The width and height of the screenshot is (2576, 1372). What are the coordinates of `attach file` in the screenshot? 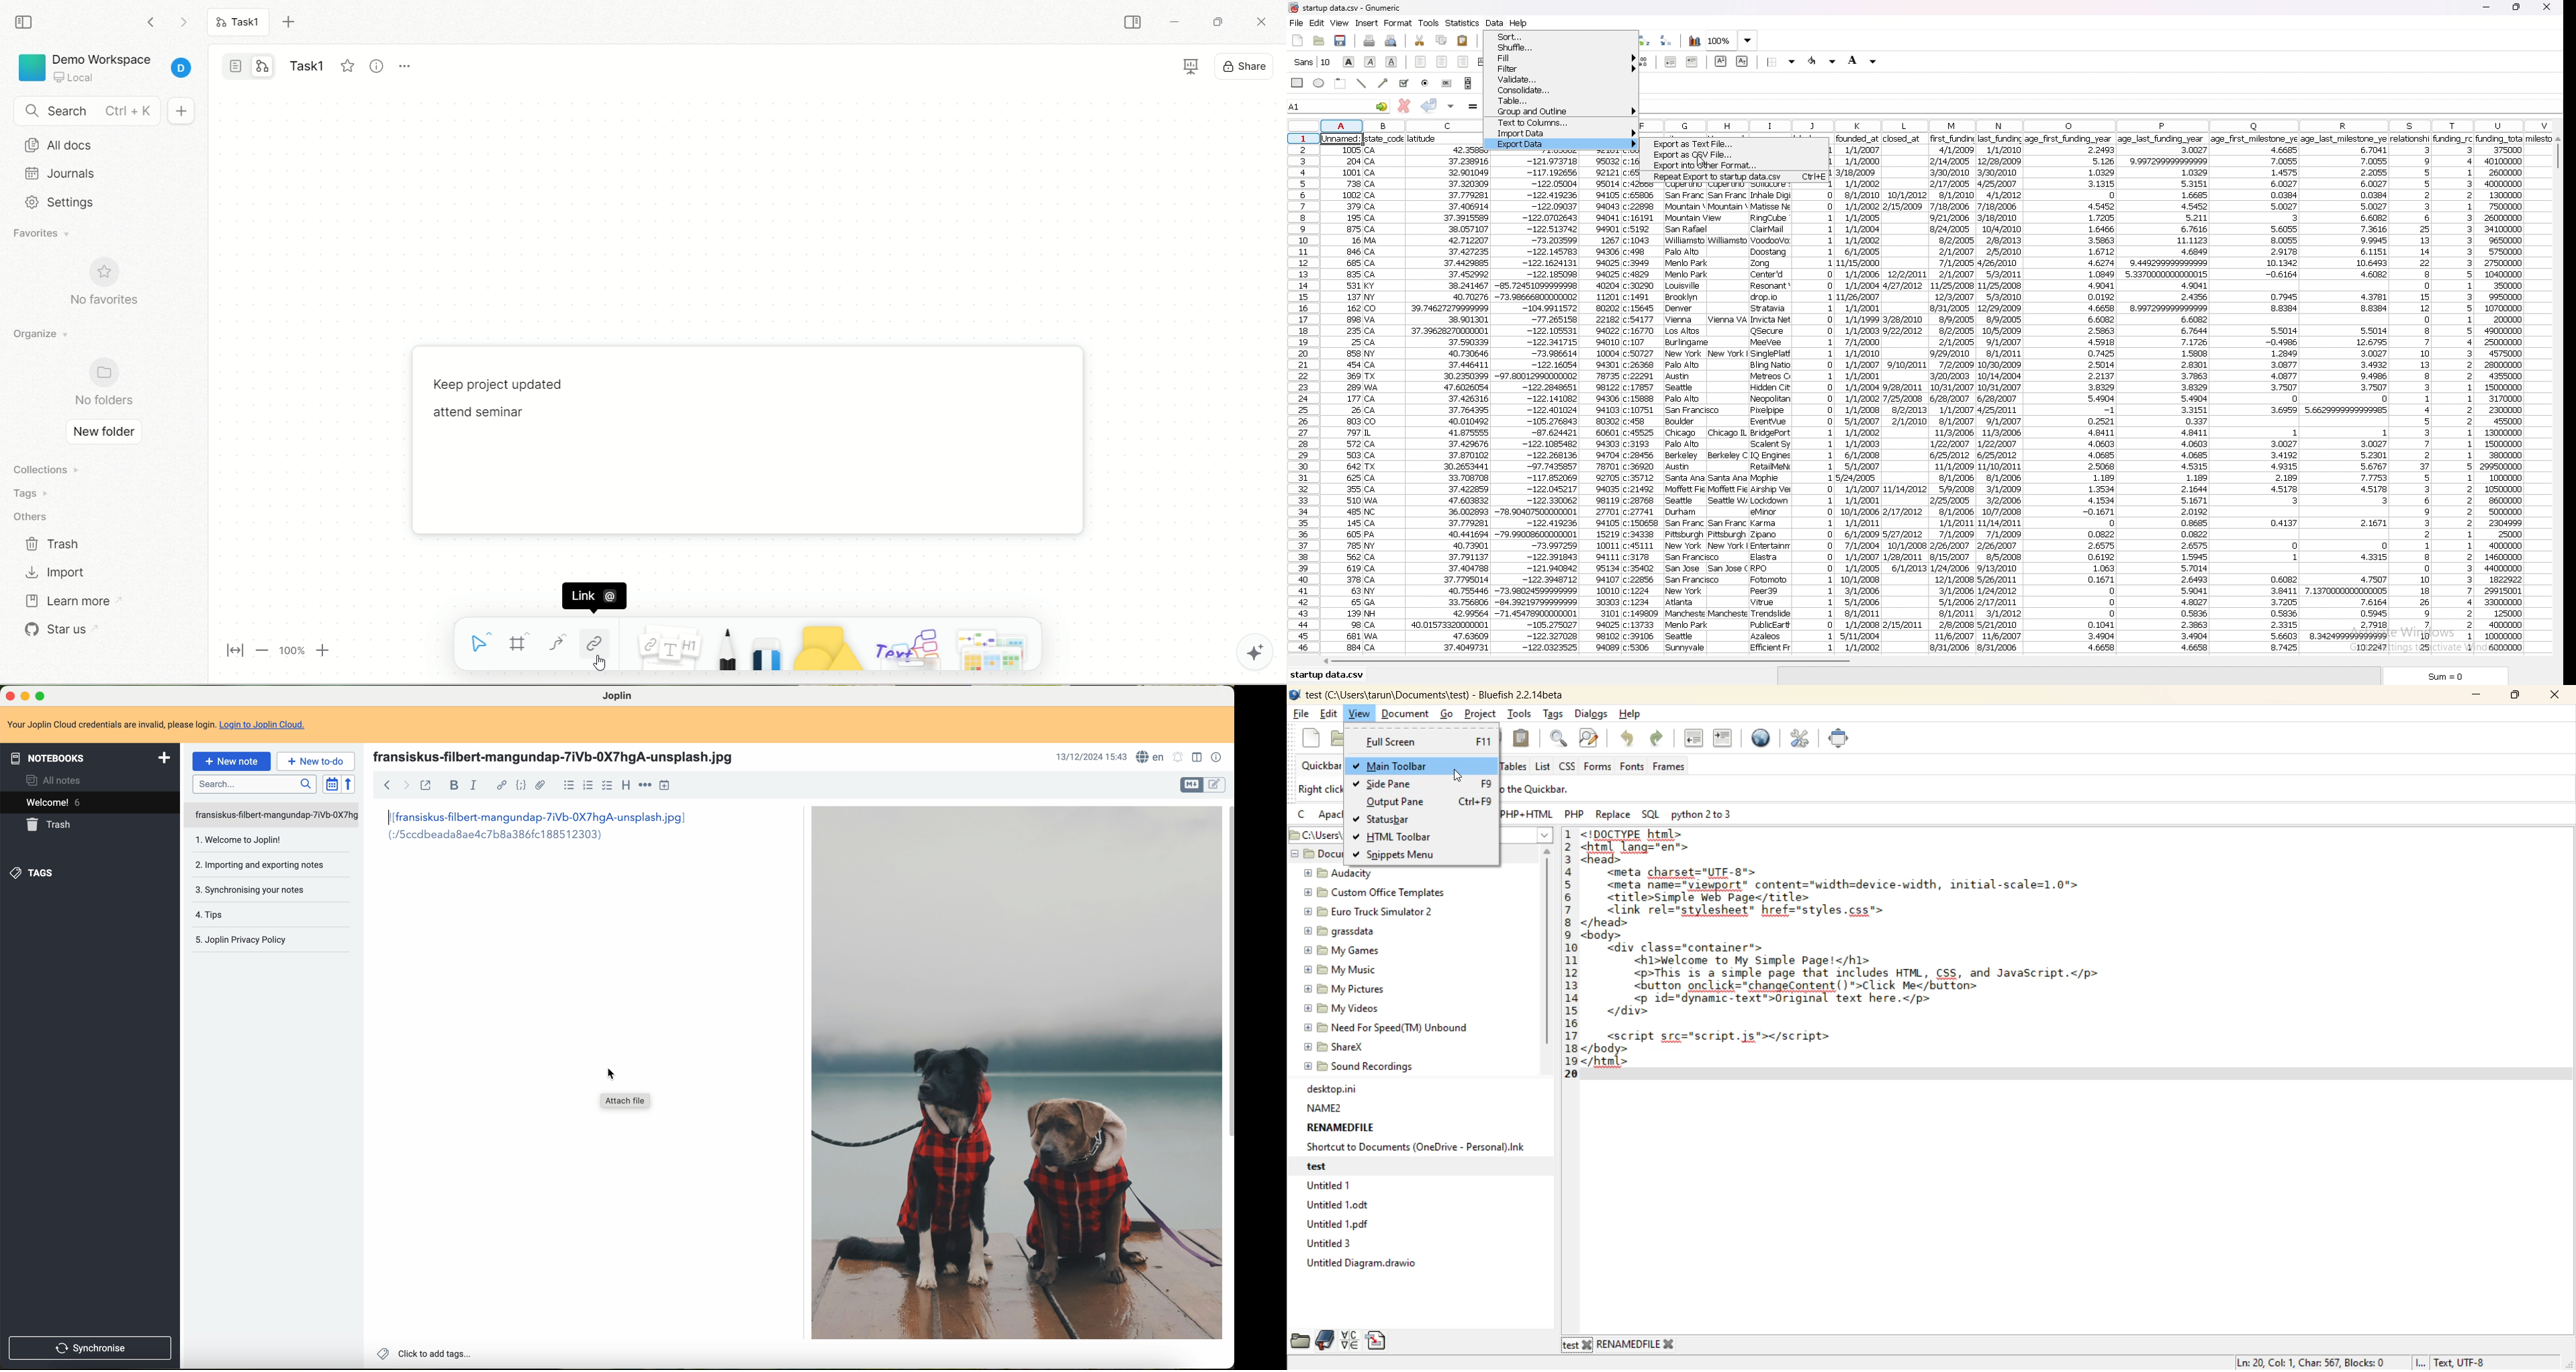 It's located at (627, 1102).